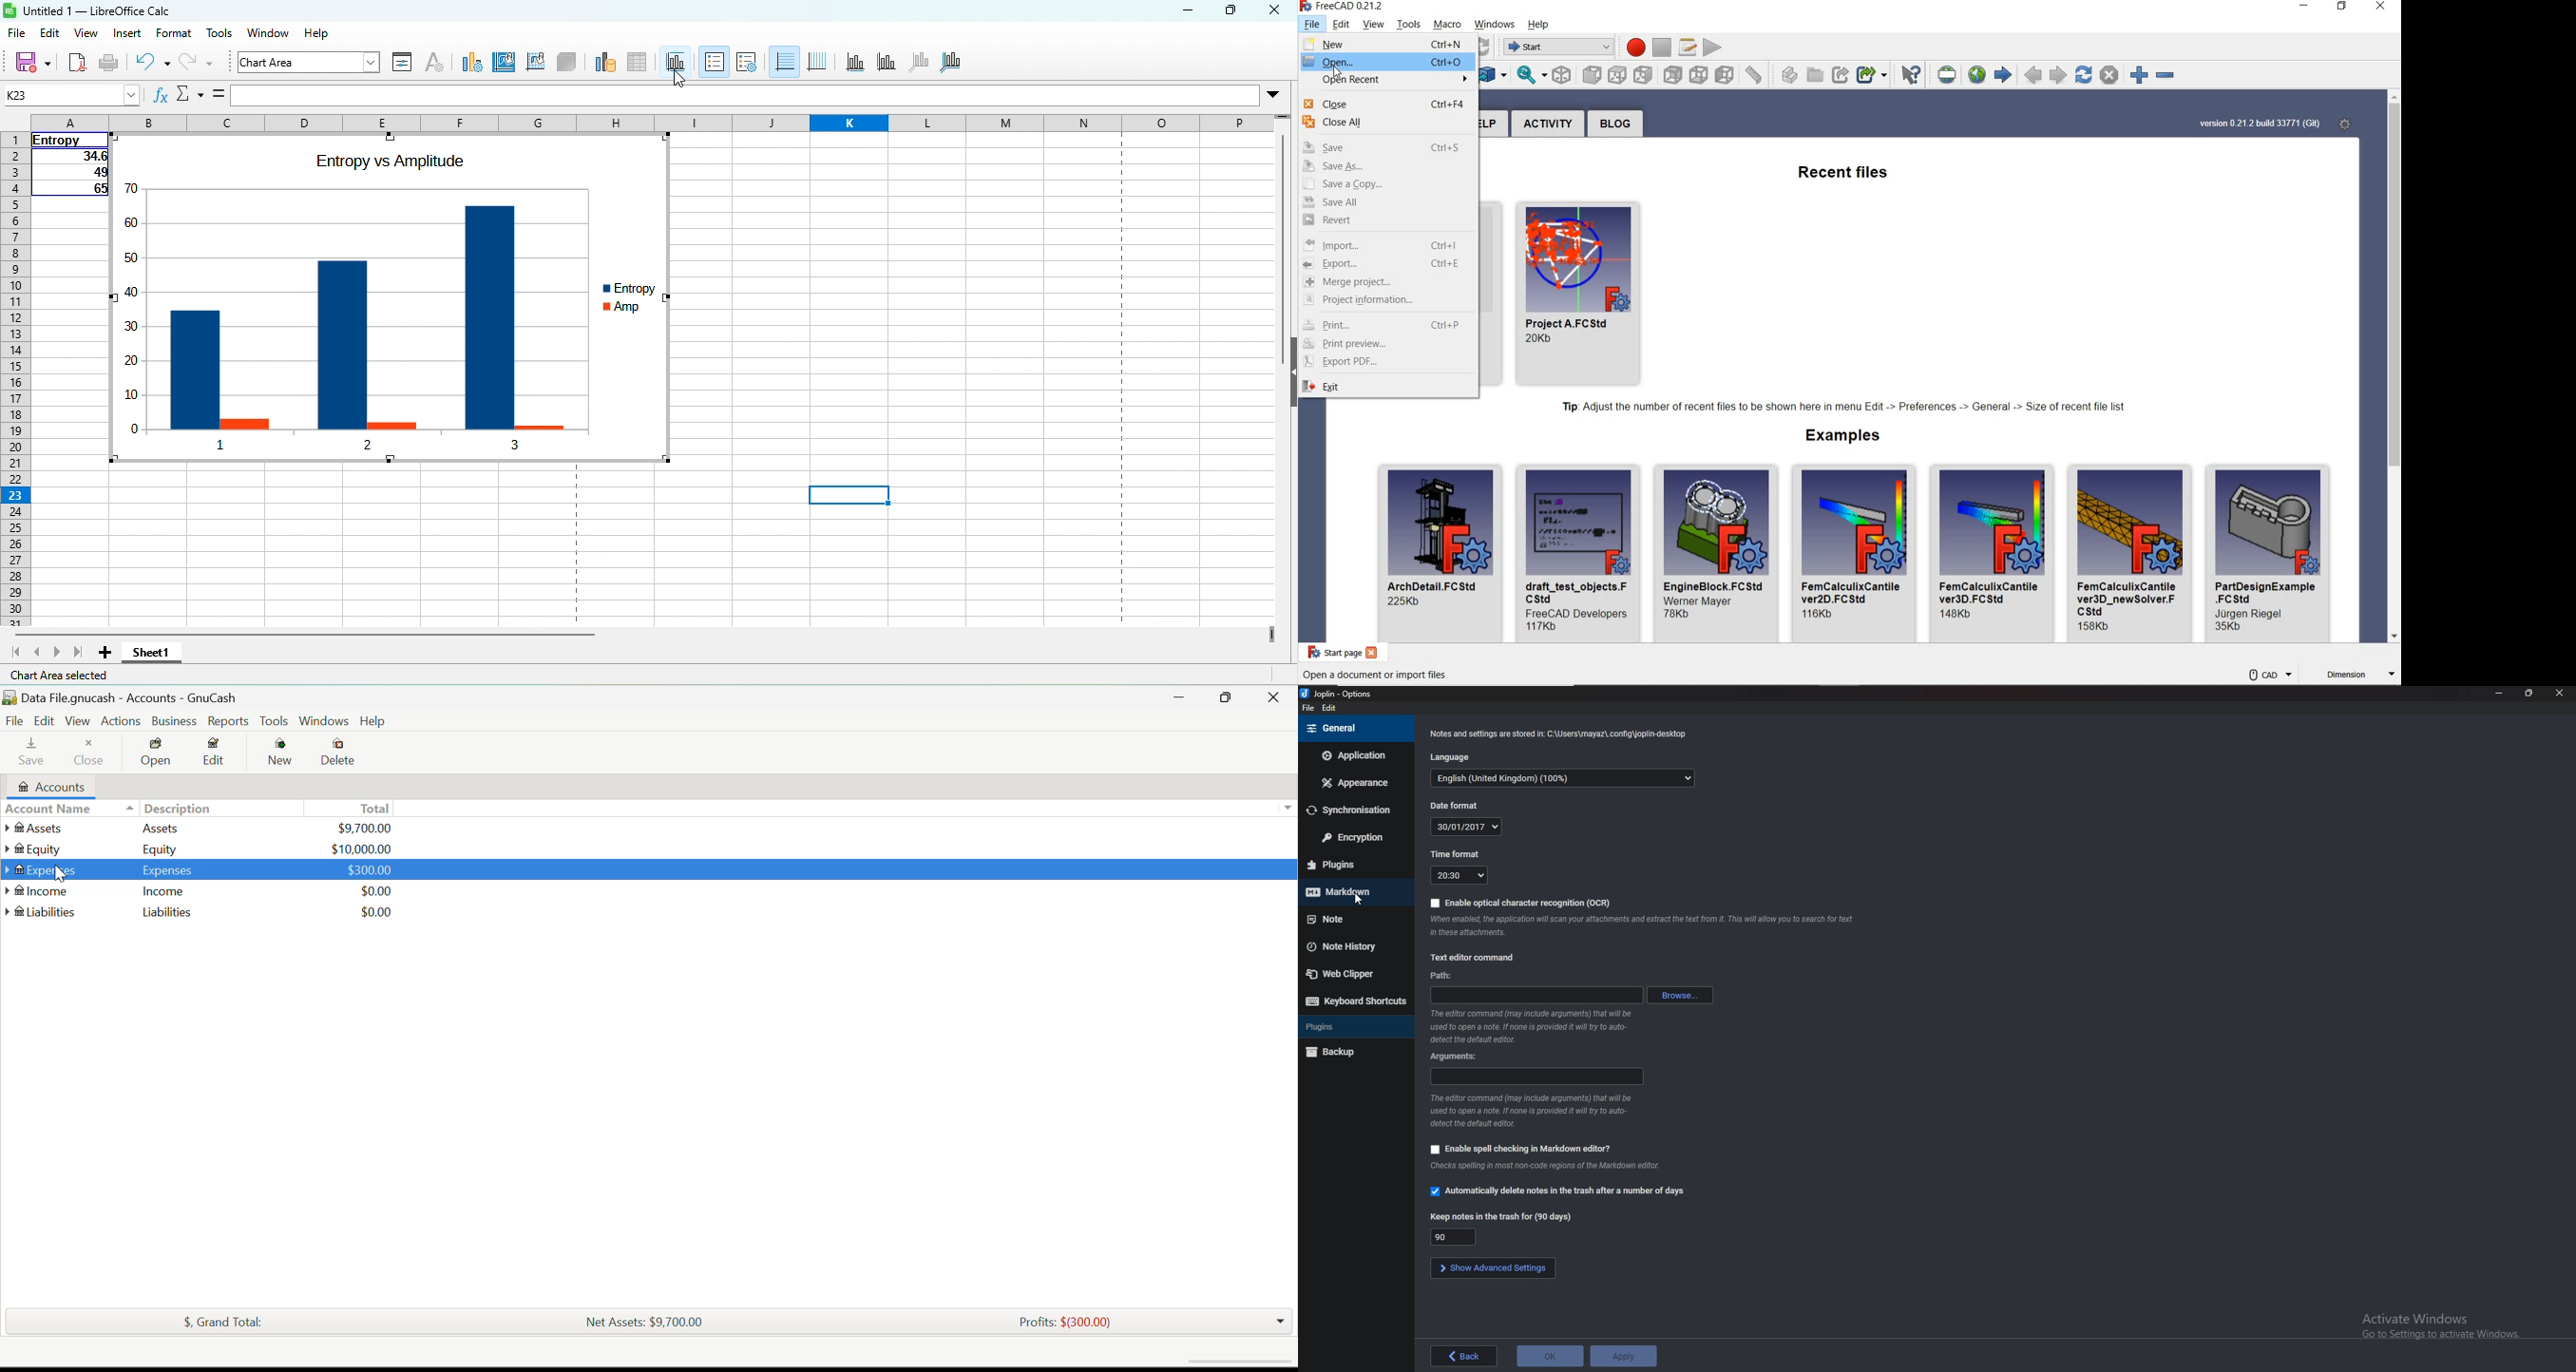  I want to click on Mark down, so click(1352, 892).